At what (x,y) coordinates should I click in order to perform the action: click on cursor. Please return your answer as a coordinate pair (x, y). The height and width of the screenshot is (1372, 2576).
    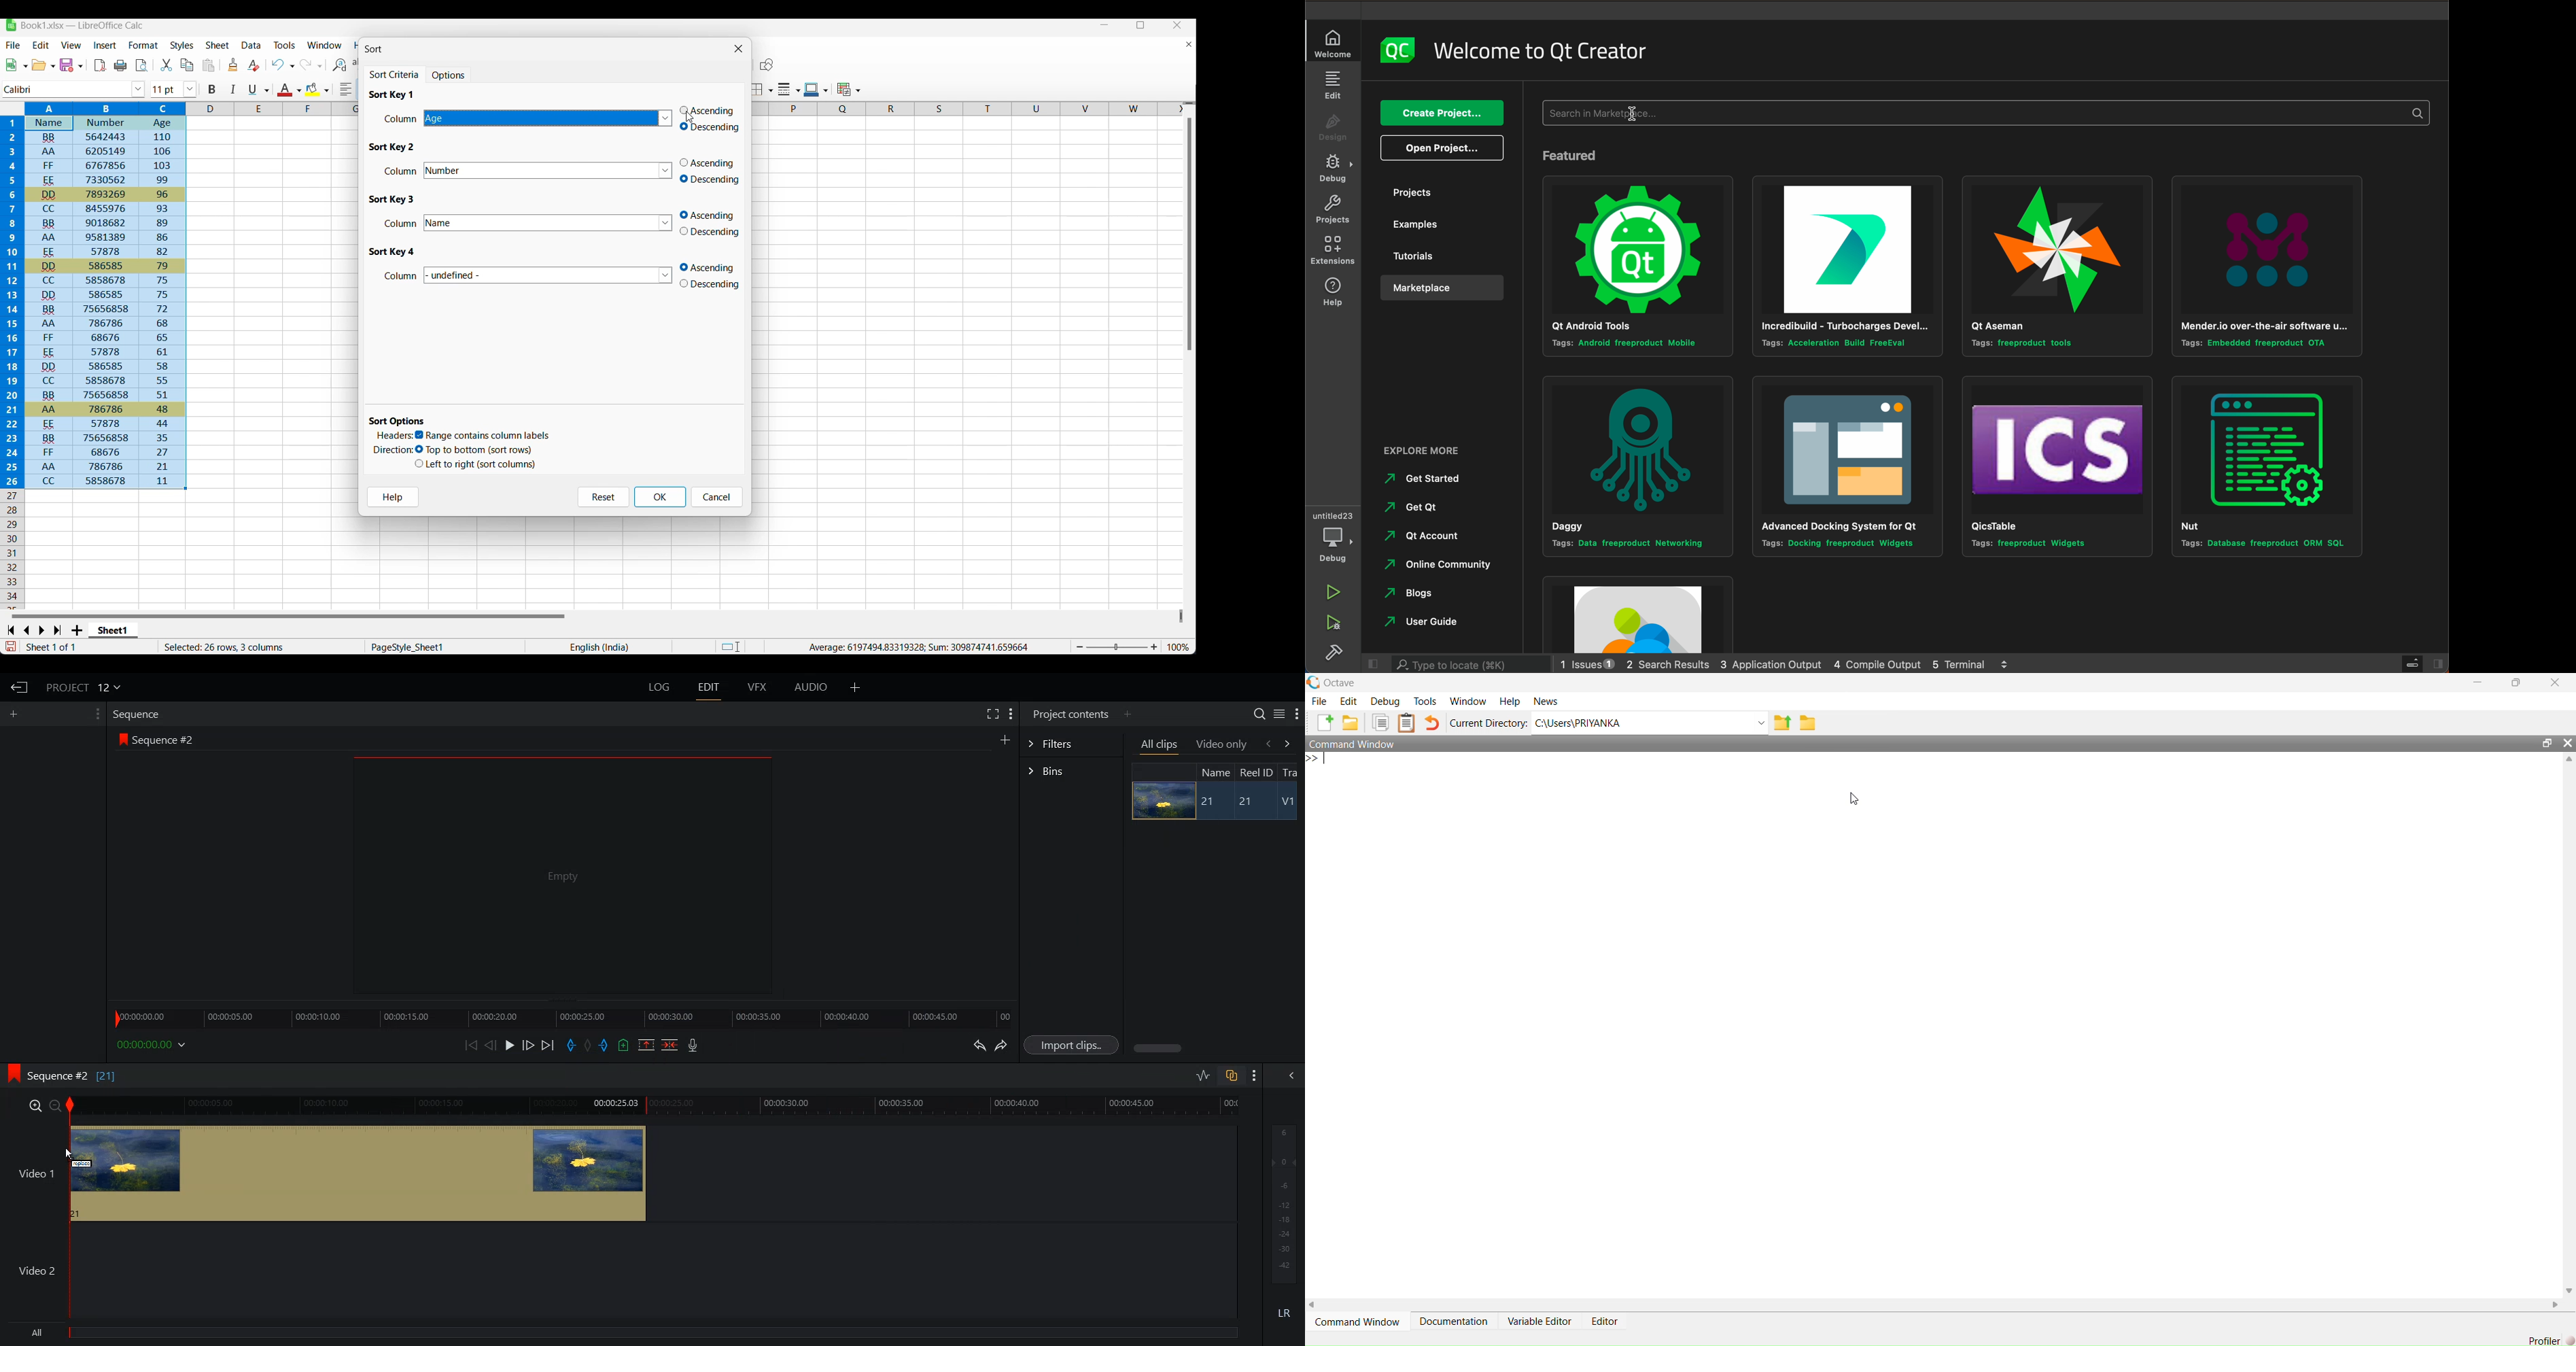
    Looking at the image, I should click on (1854, 799).